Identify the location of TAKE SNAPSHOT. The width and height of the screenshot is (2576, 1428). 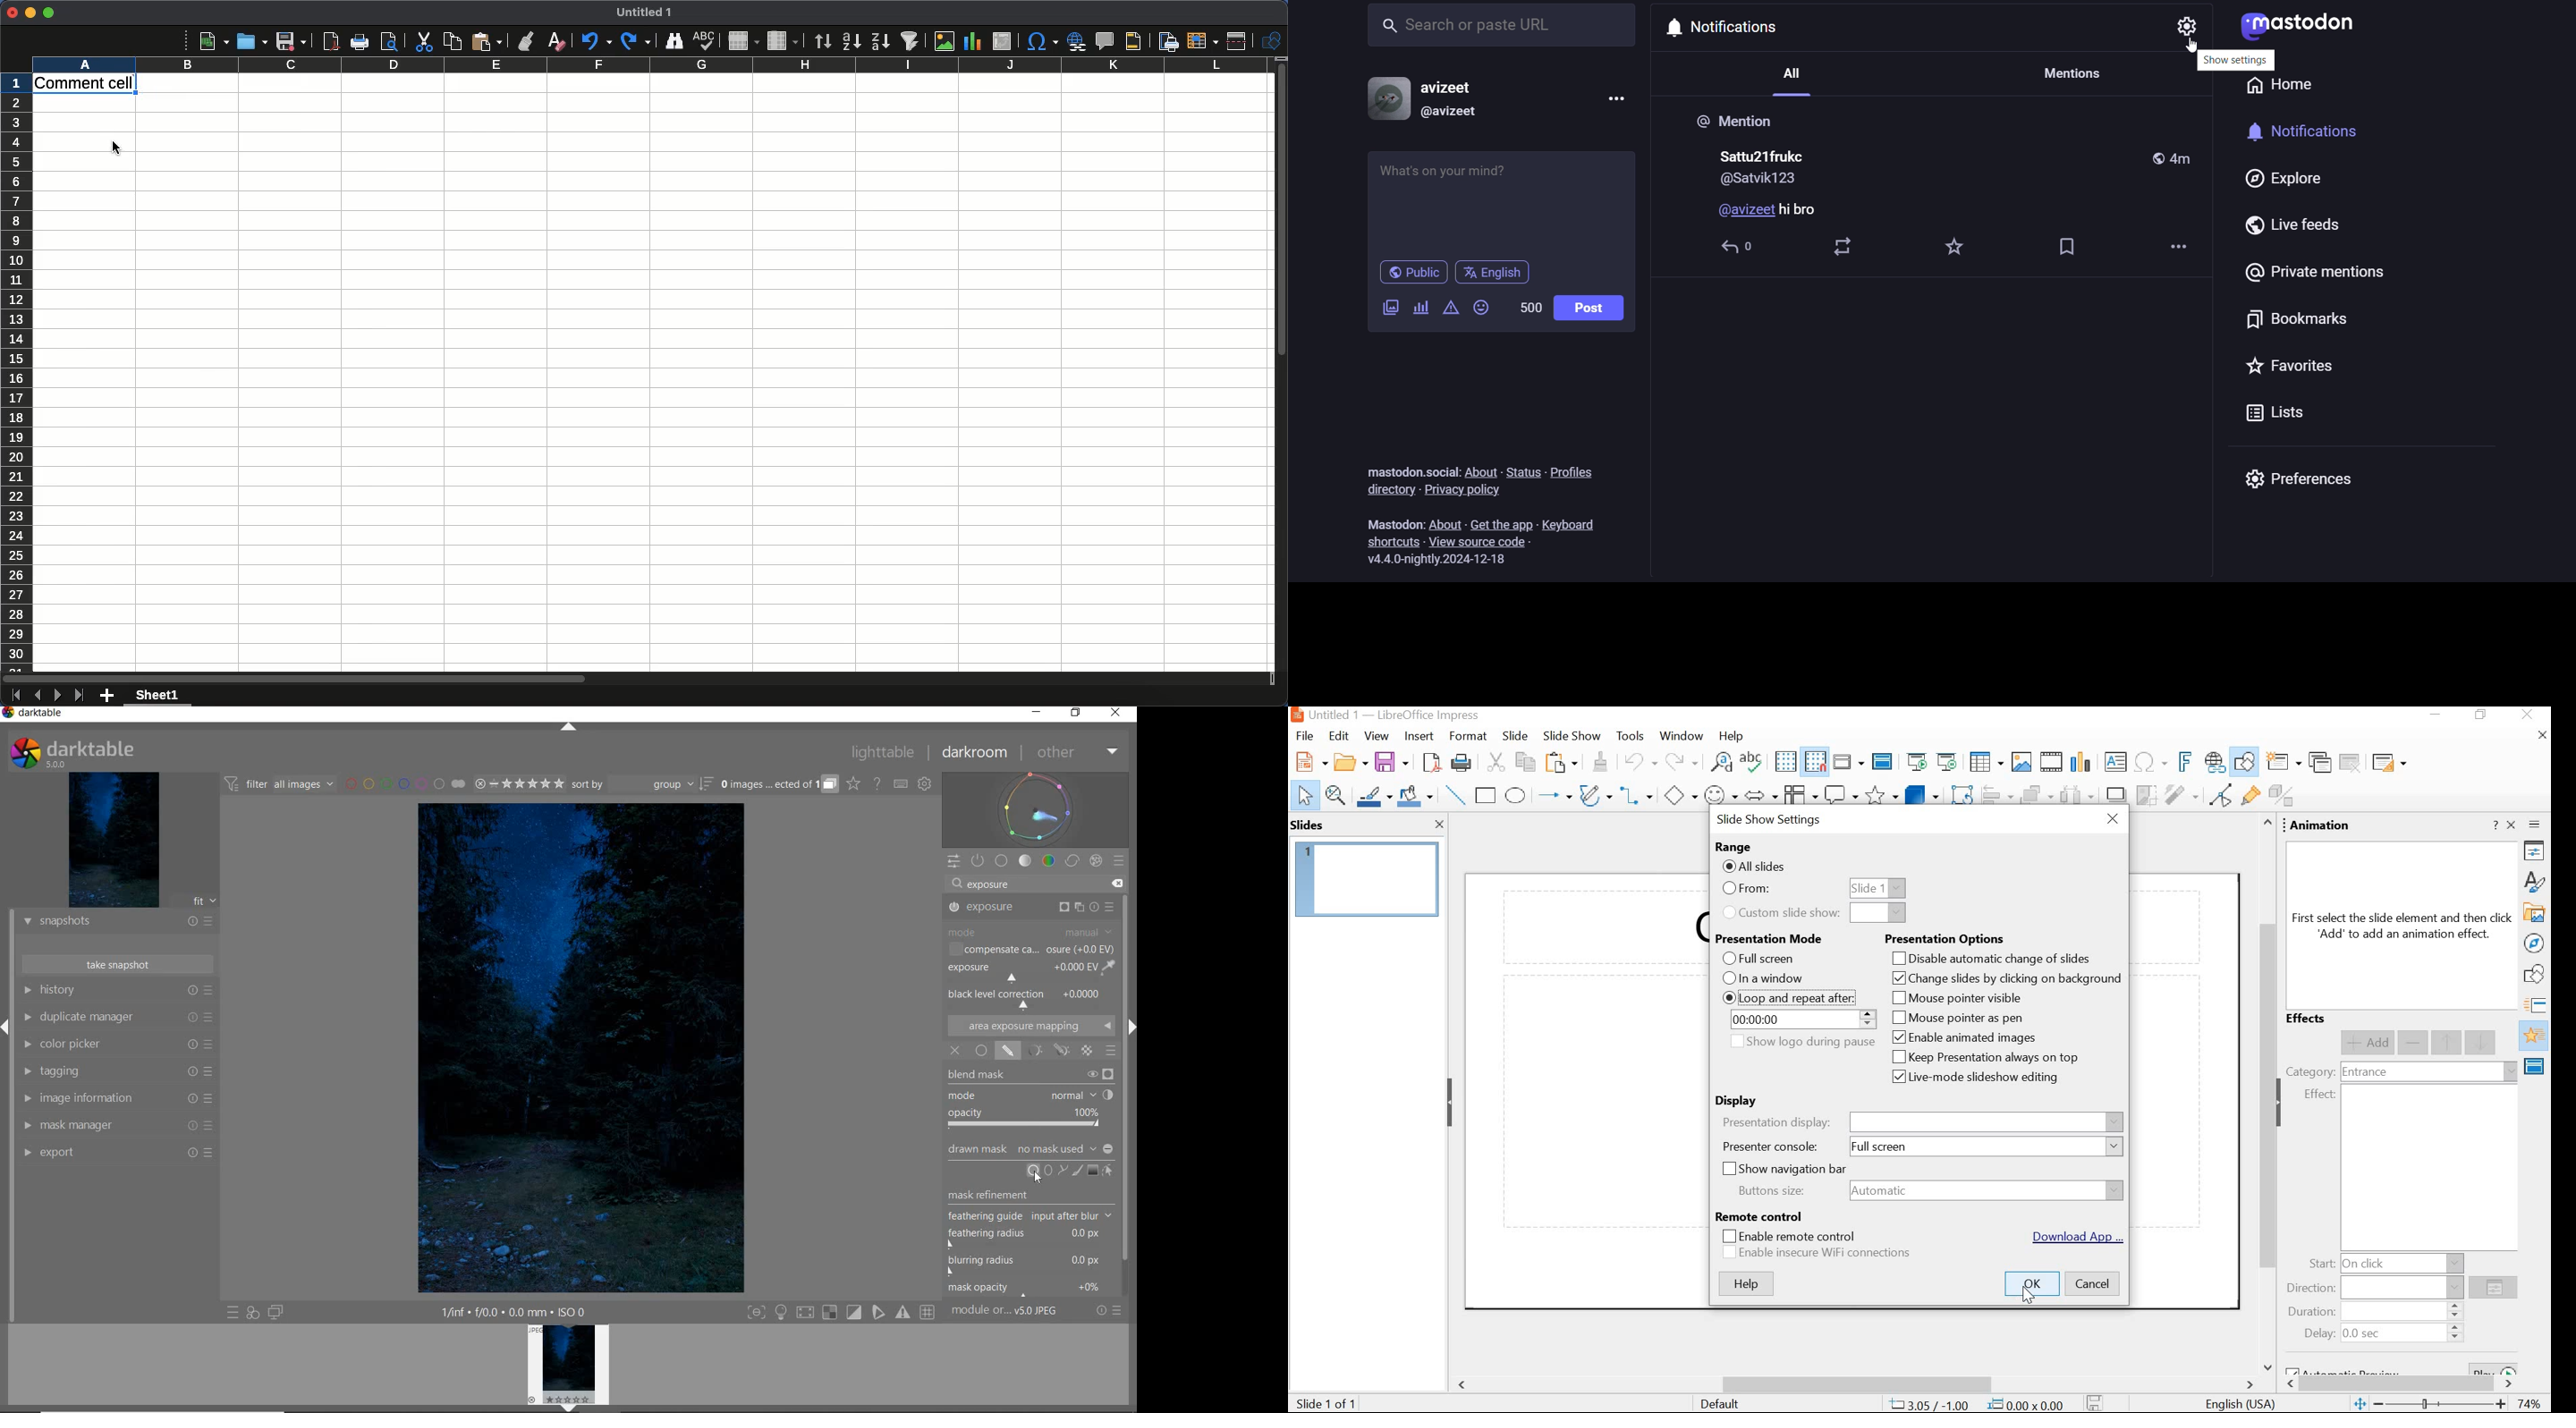
(119, 966).